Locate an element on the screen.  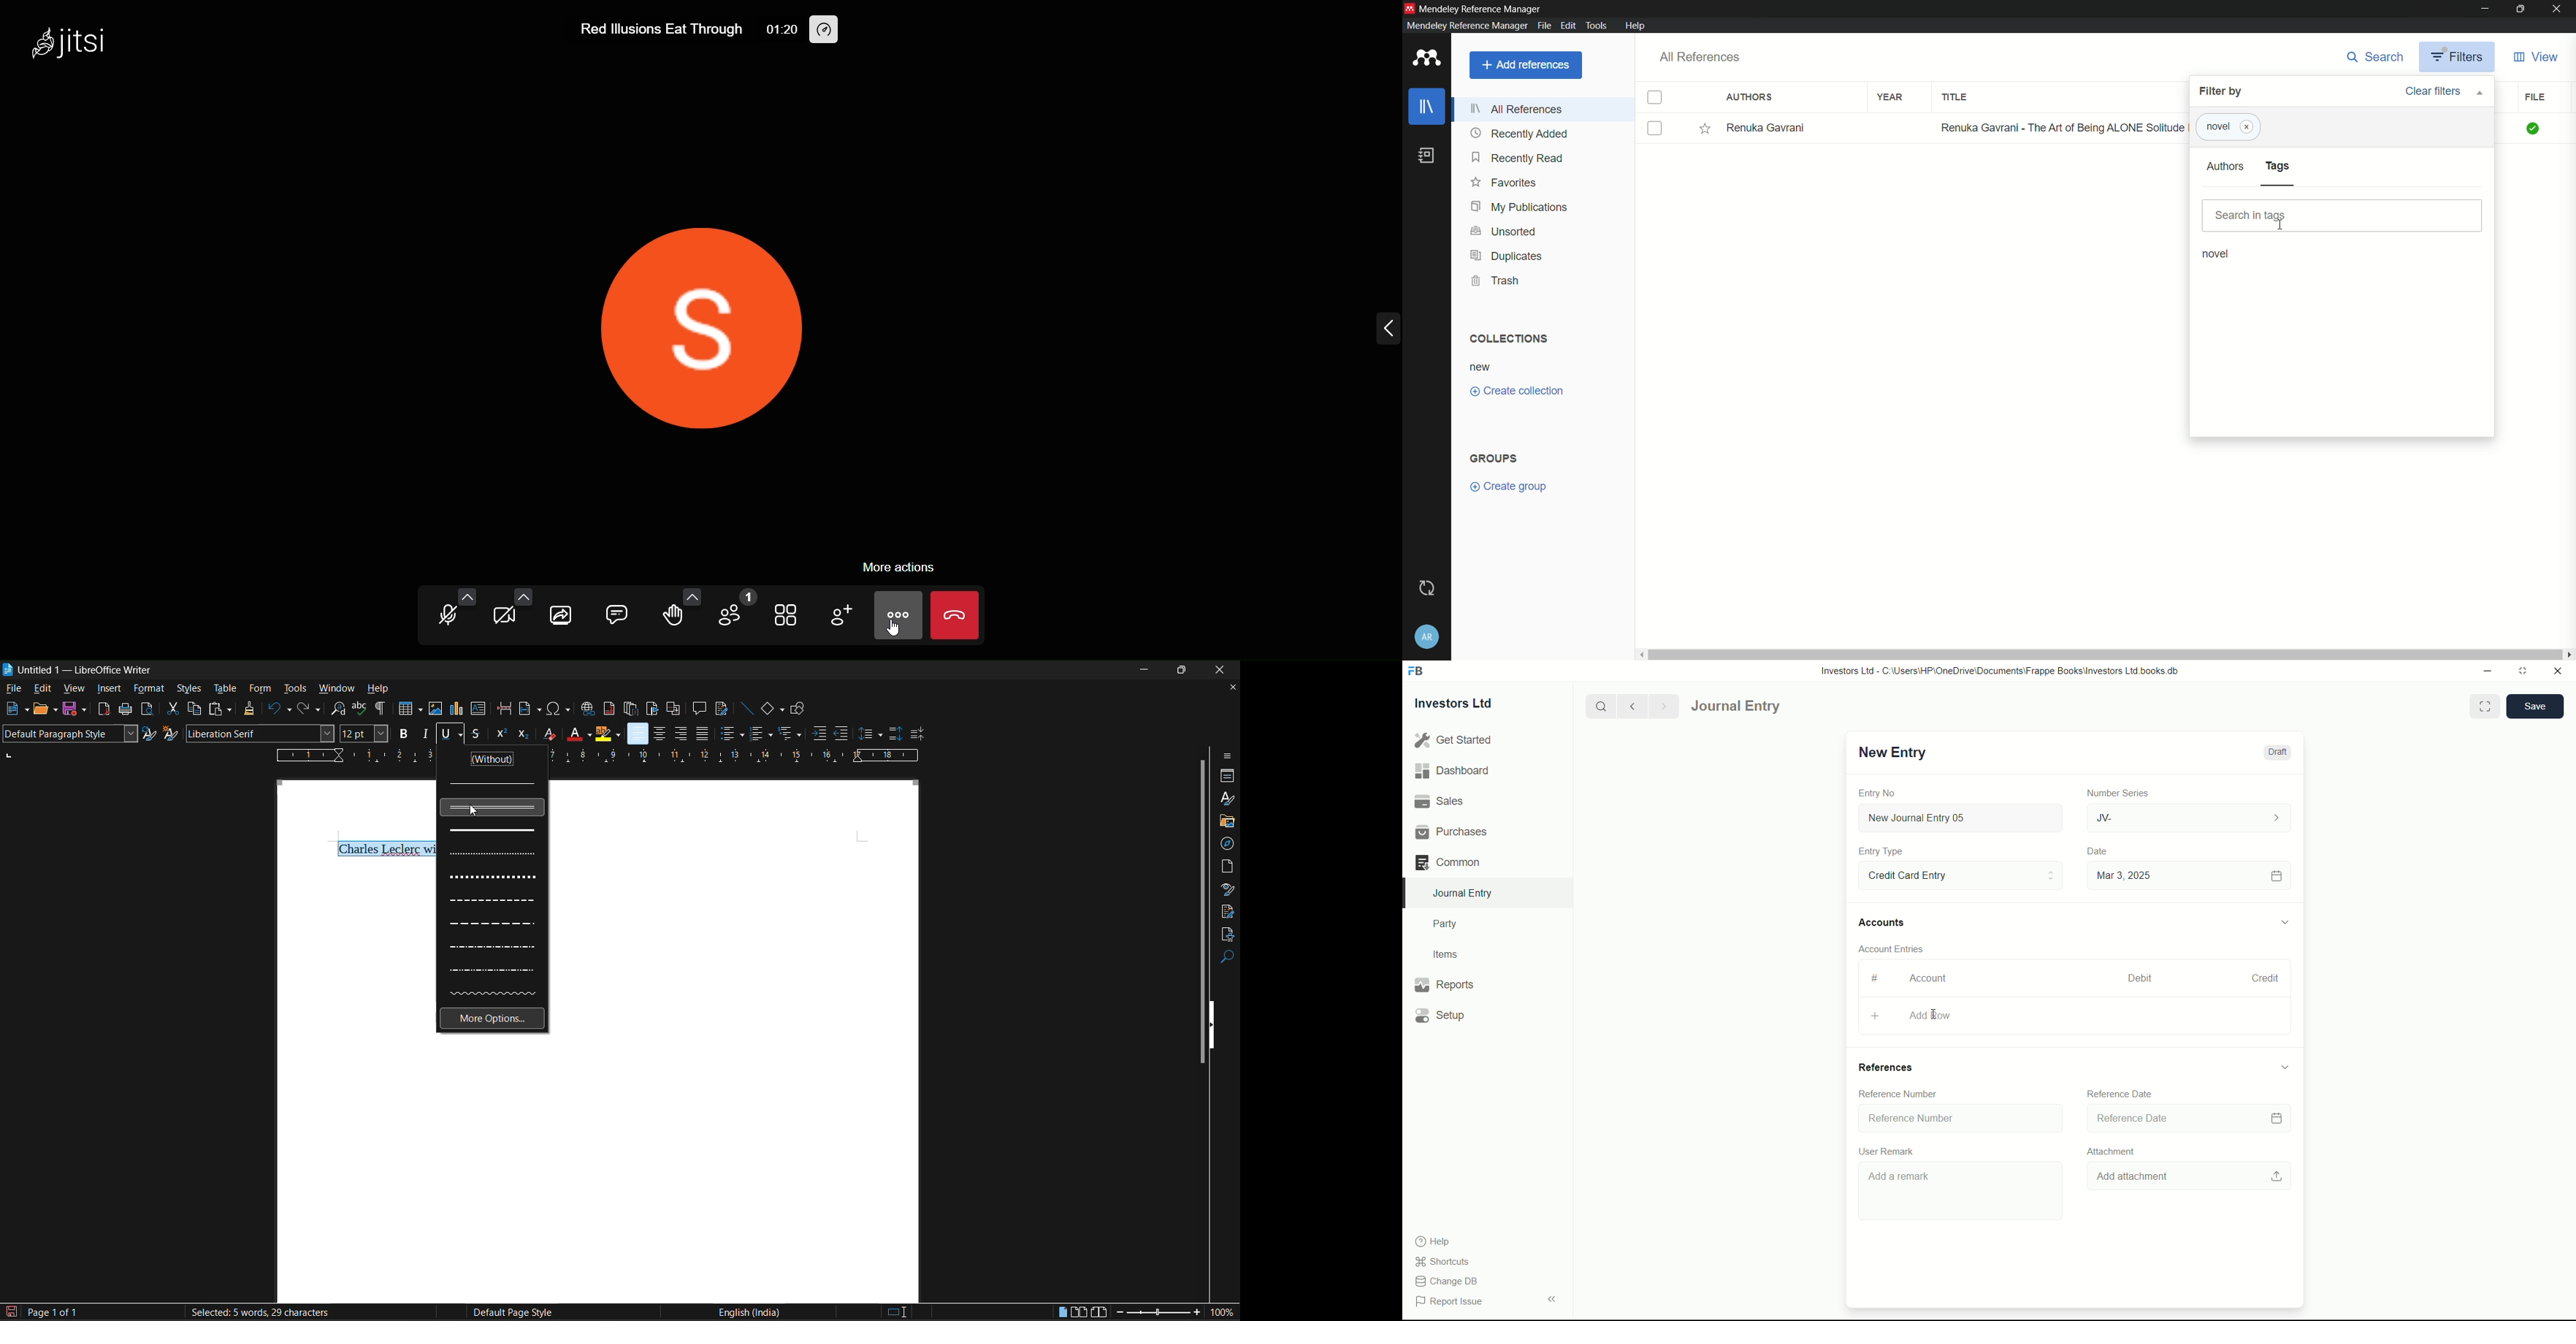
expand/collapse is located at coordinates (2284, 920).